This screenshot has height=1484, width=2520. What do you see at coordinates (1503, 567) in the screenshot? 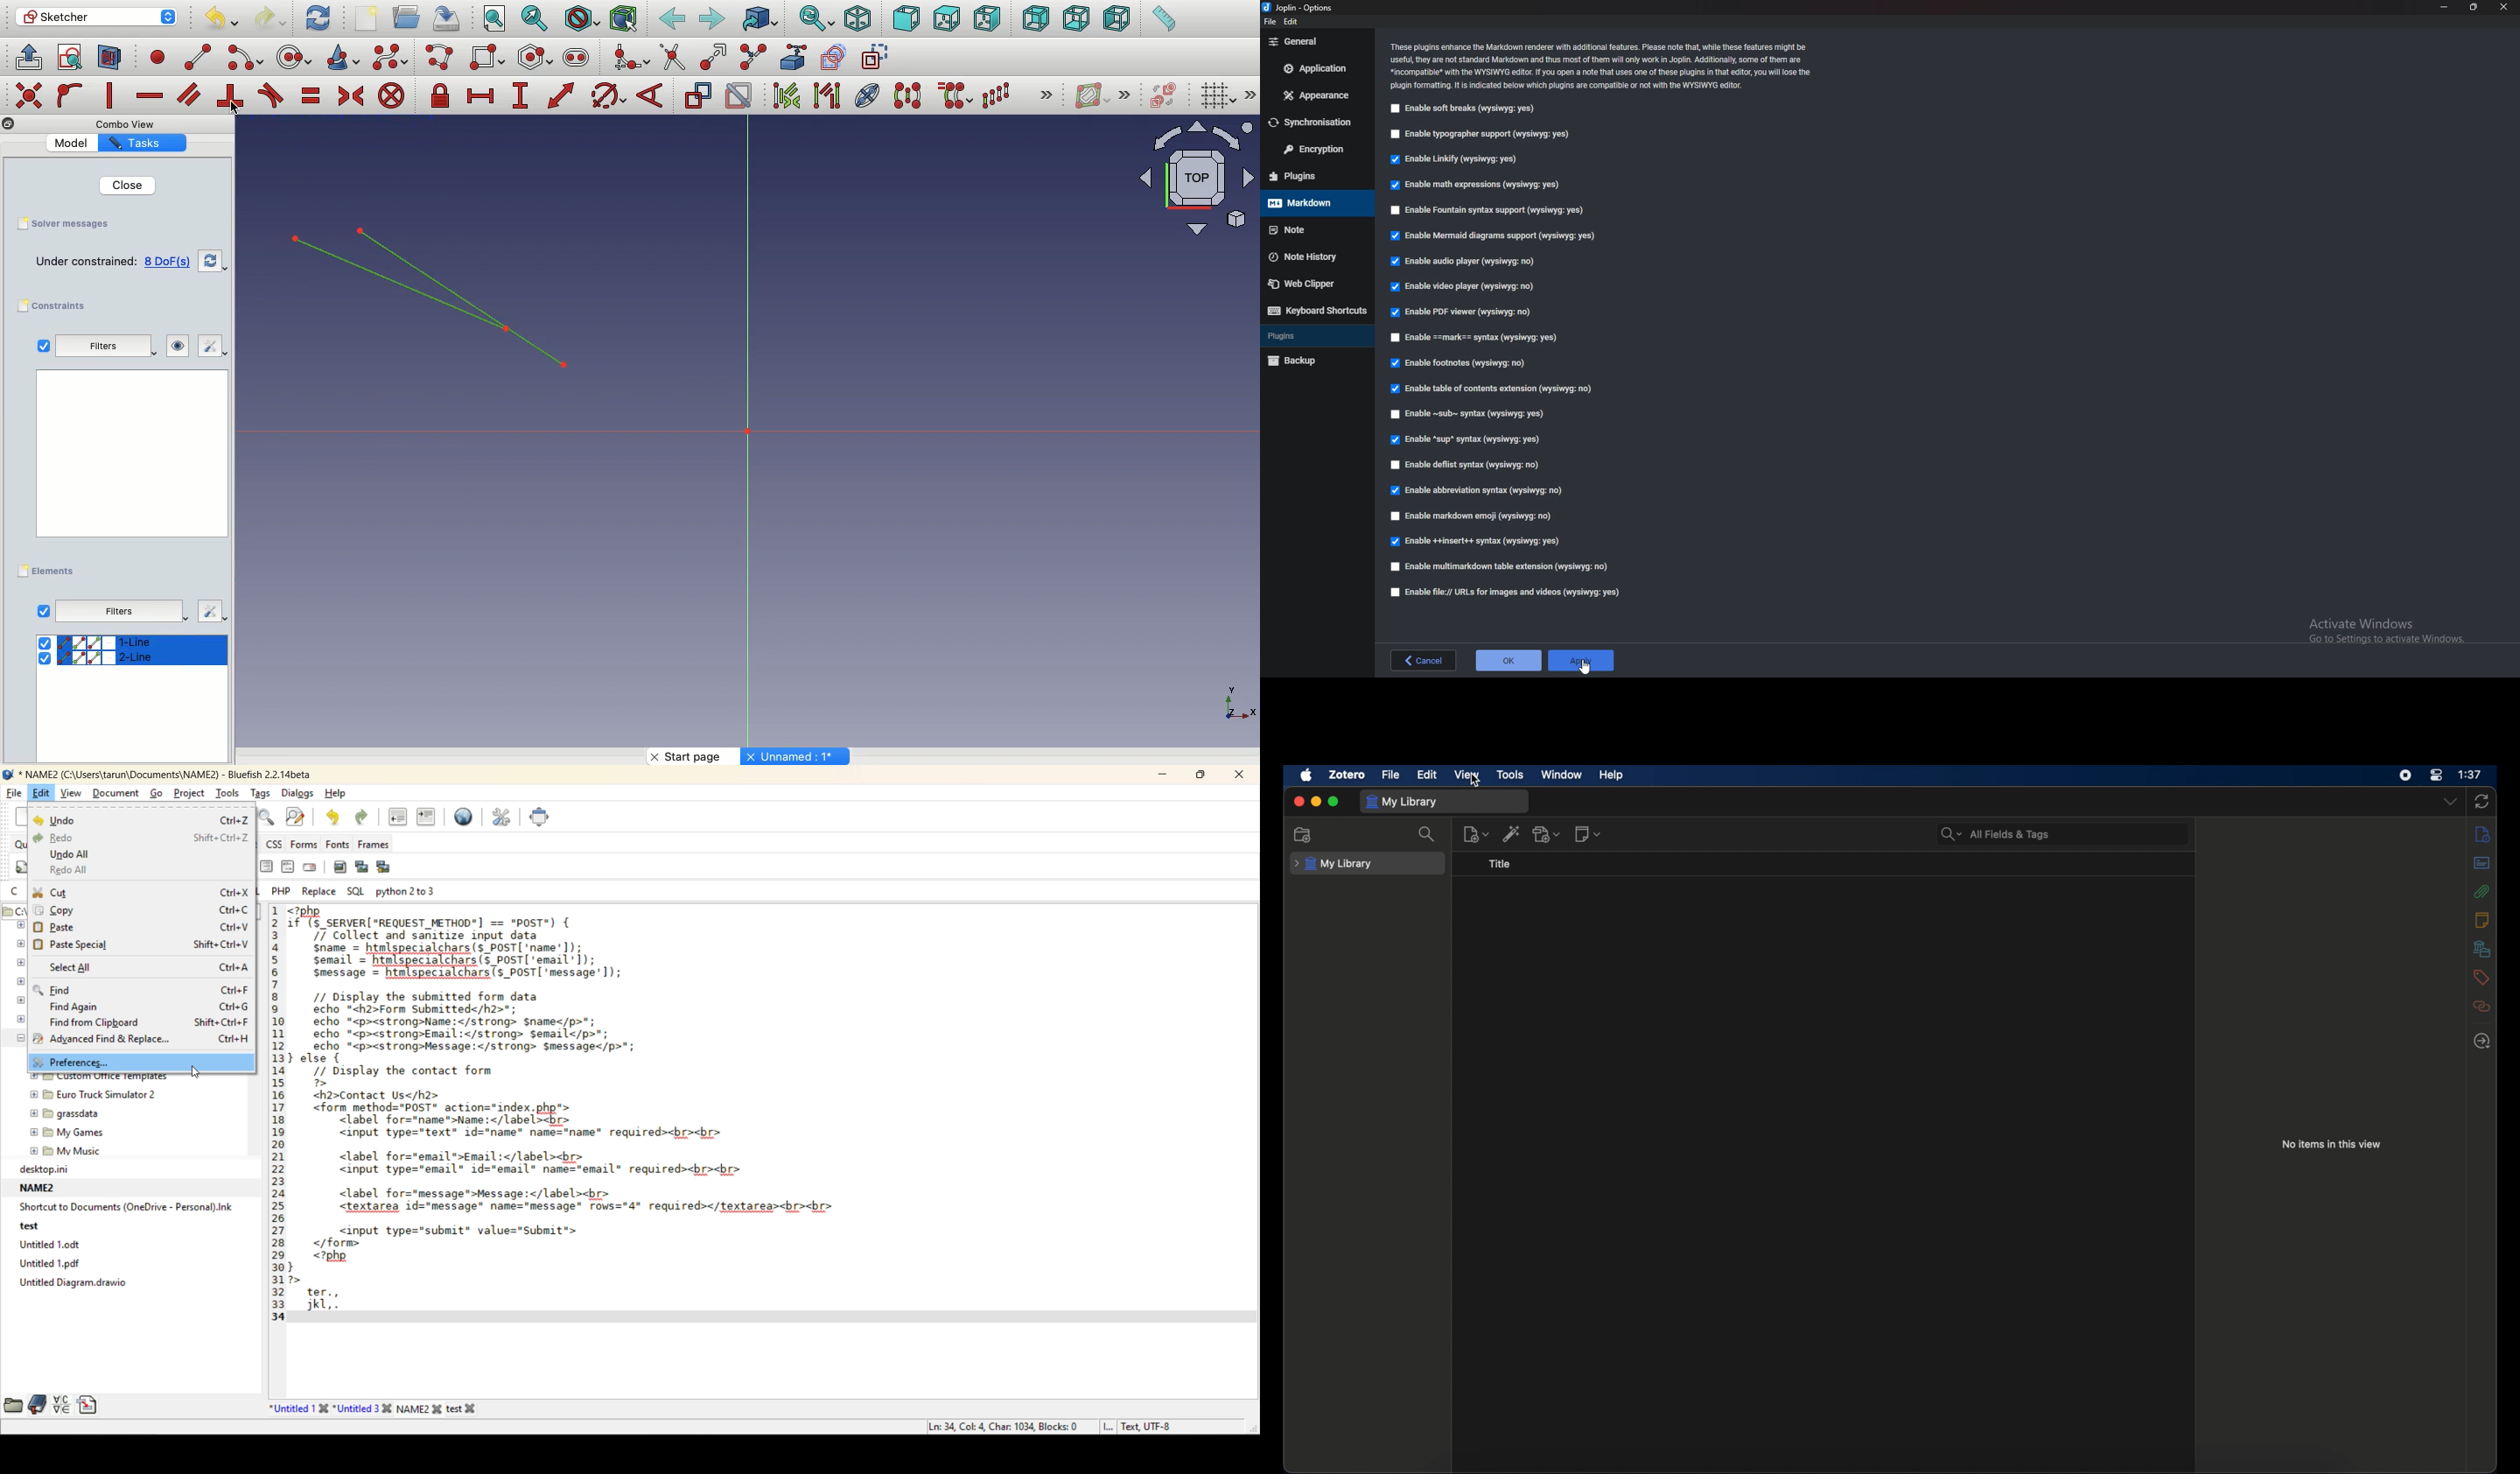
I see `Enable multi markdown table` at bounding box center [1503, 567].